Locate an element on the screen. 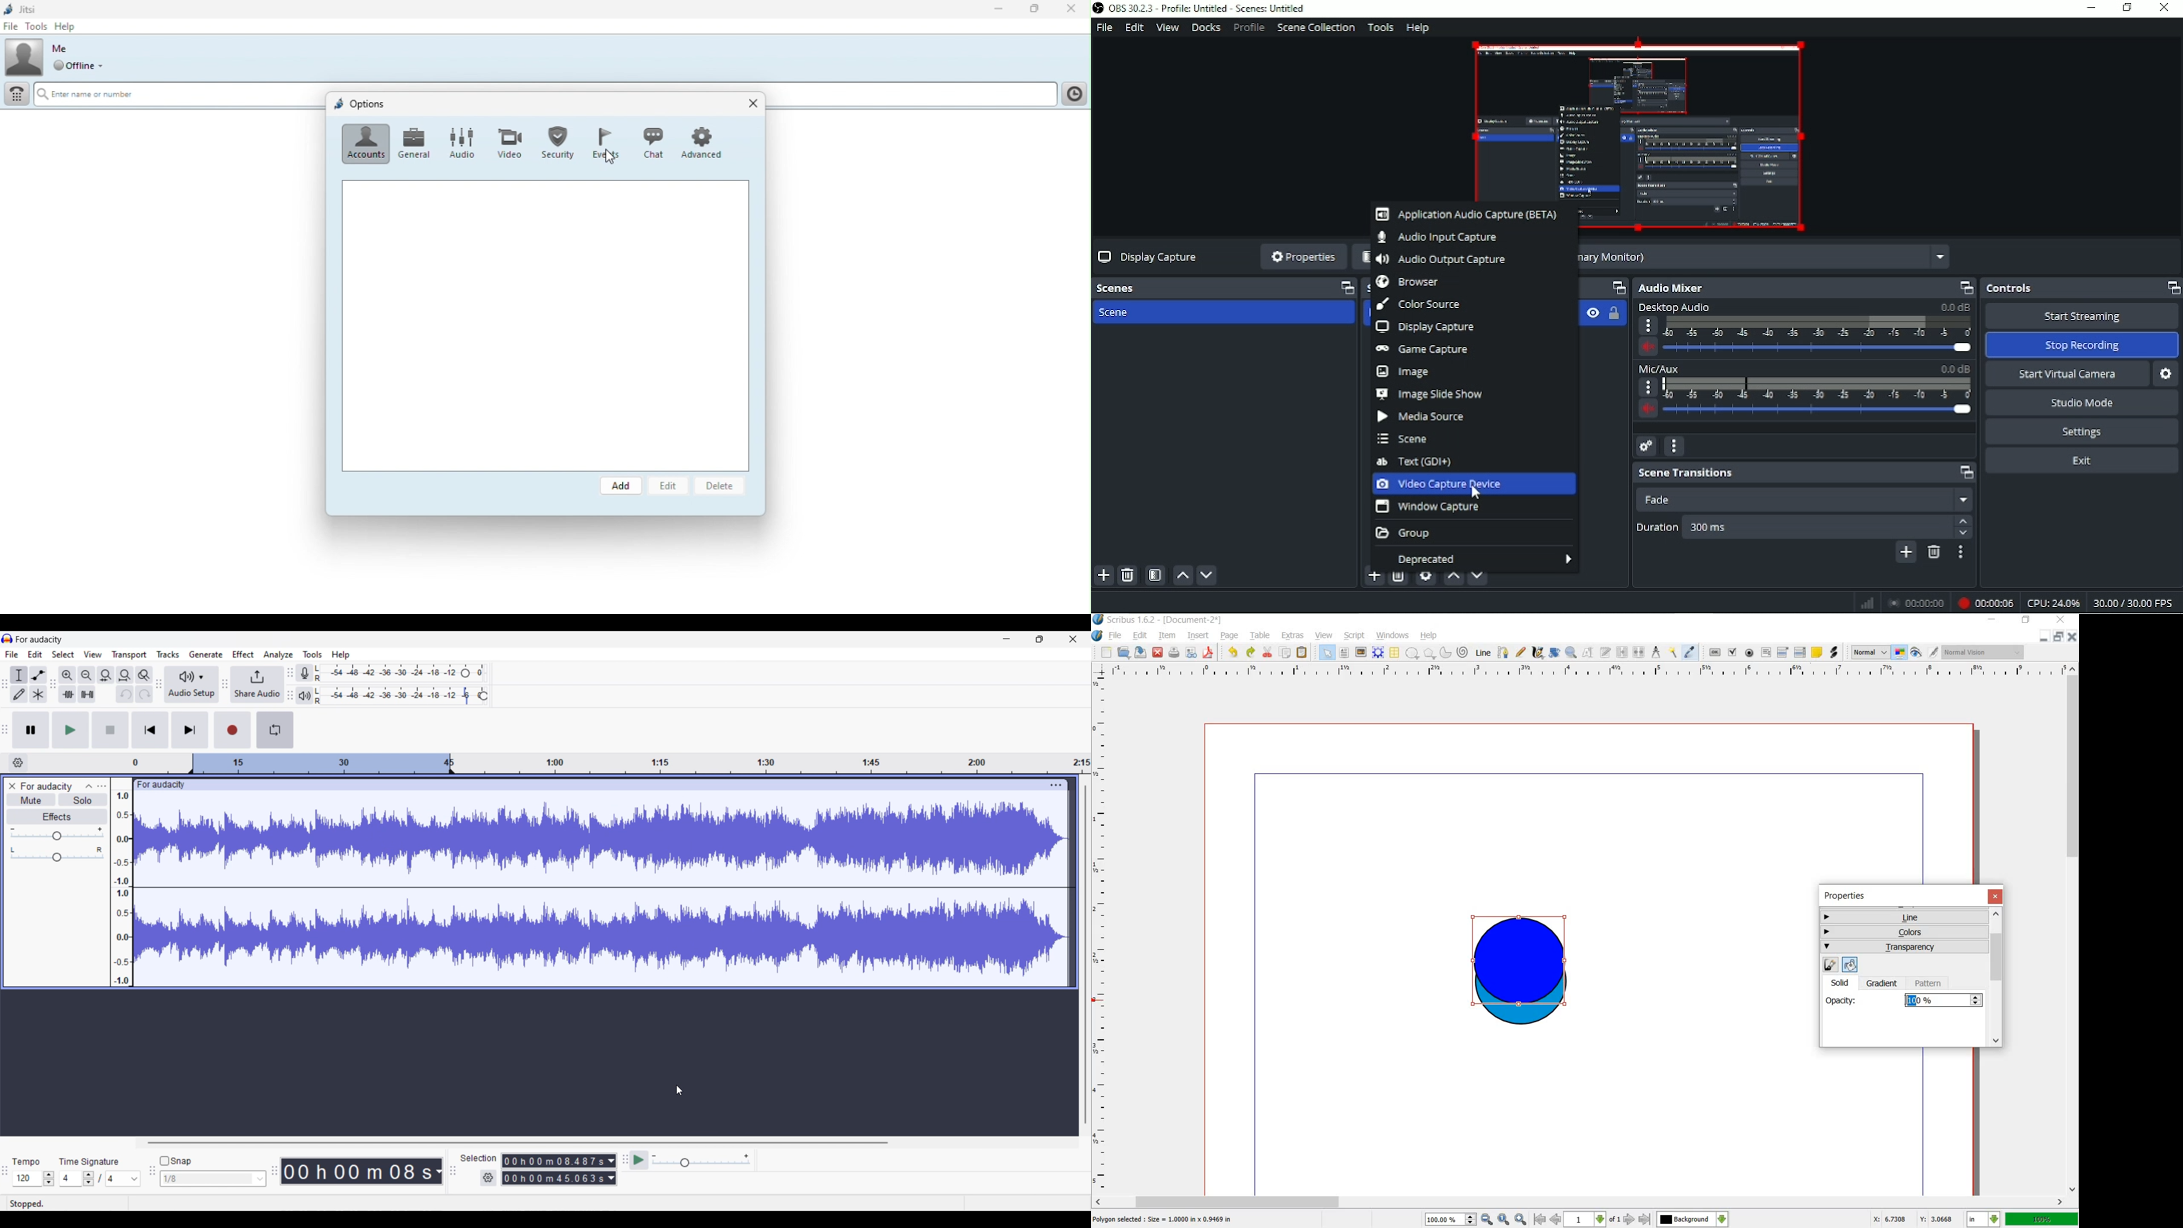 This screenshot has height=1232, width=2184. pdf radio button is located at coordinates (1749, 653).